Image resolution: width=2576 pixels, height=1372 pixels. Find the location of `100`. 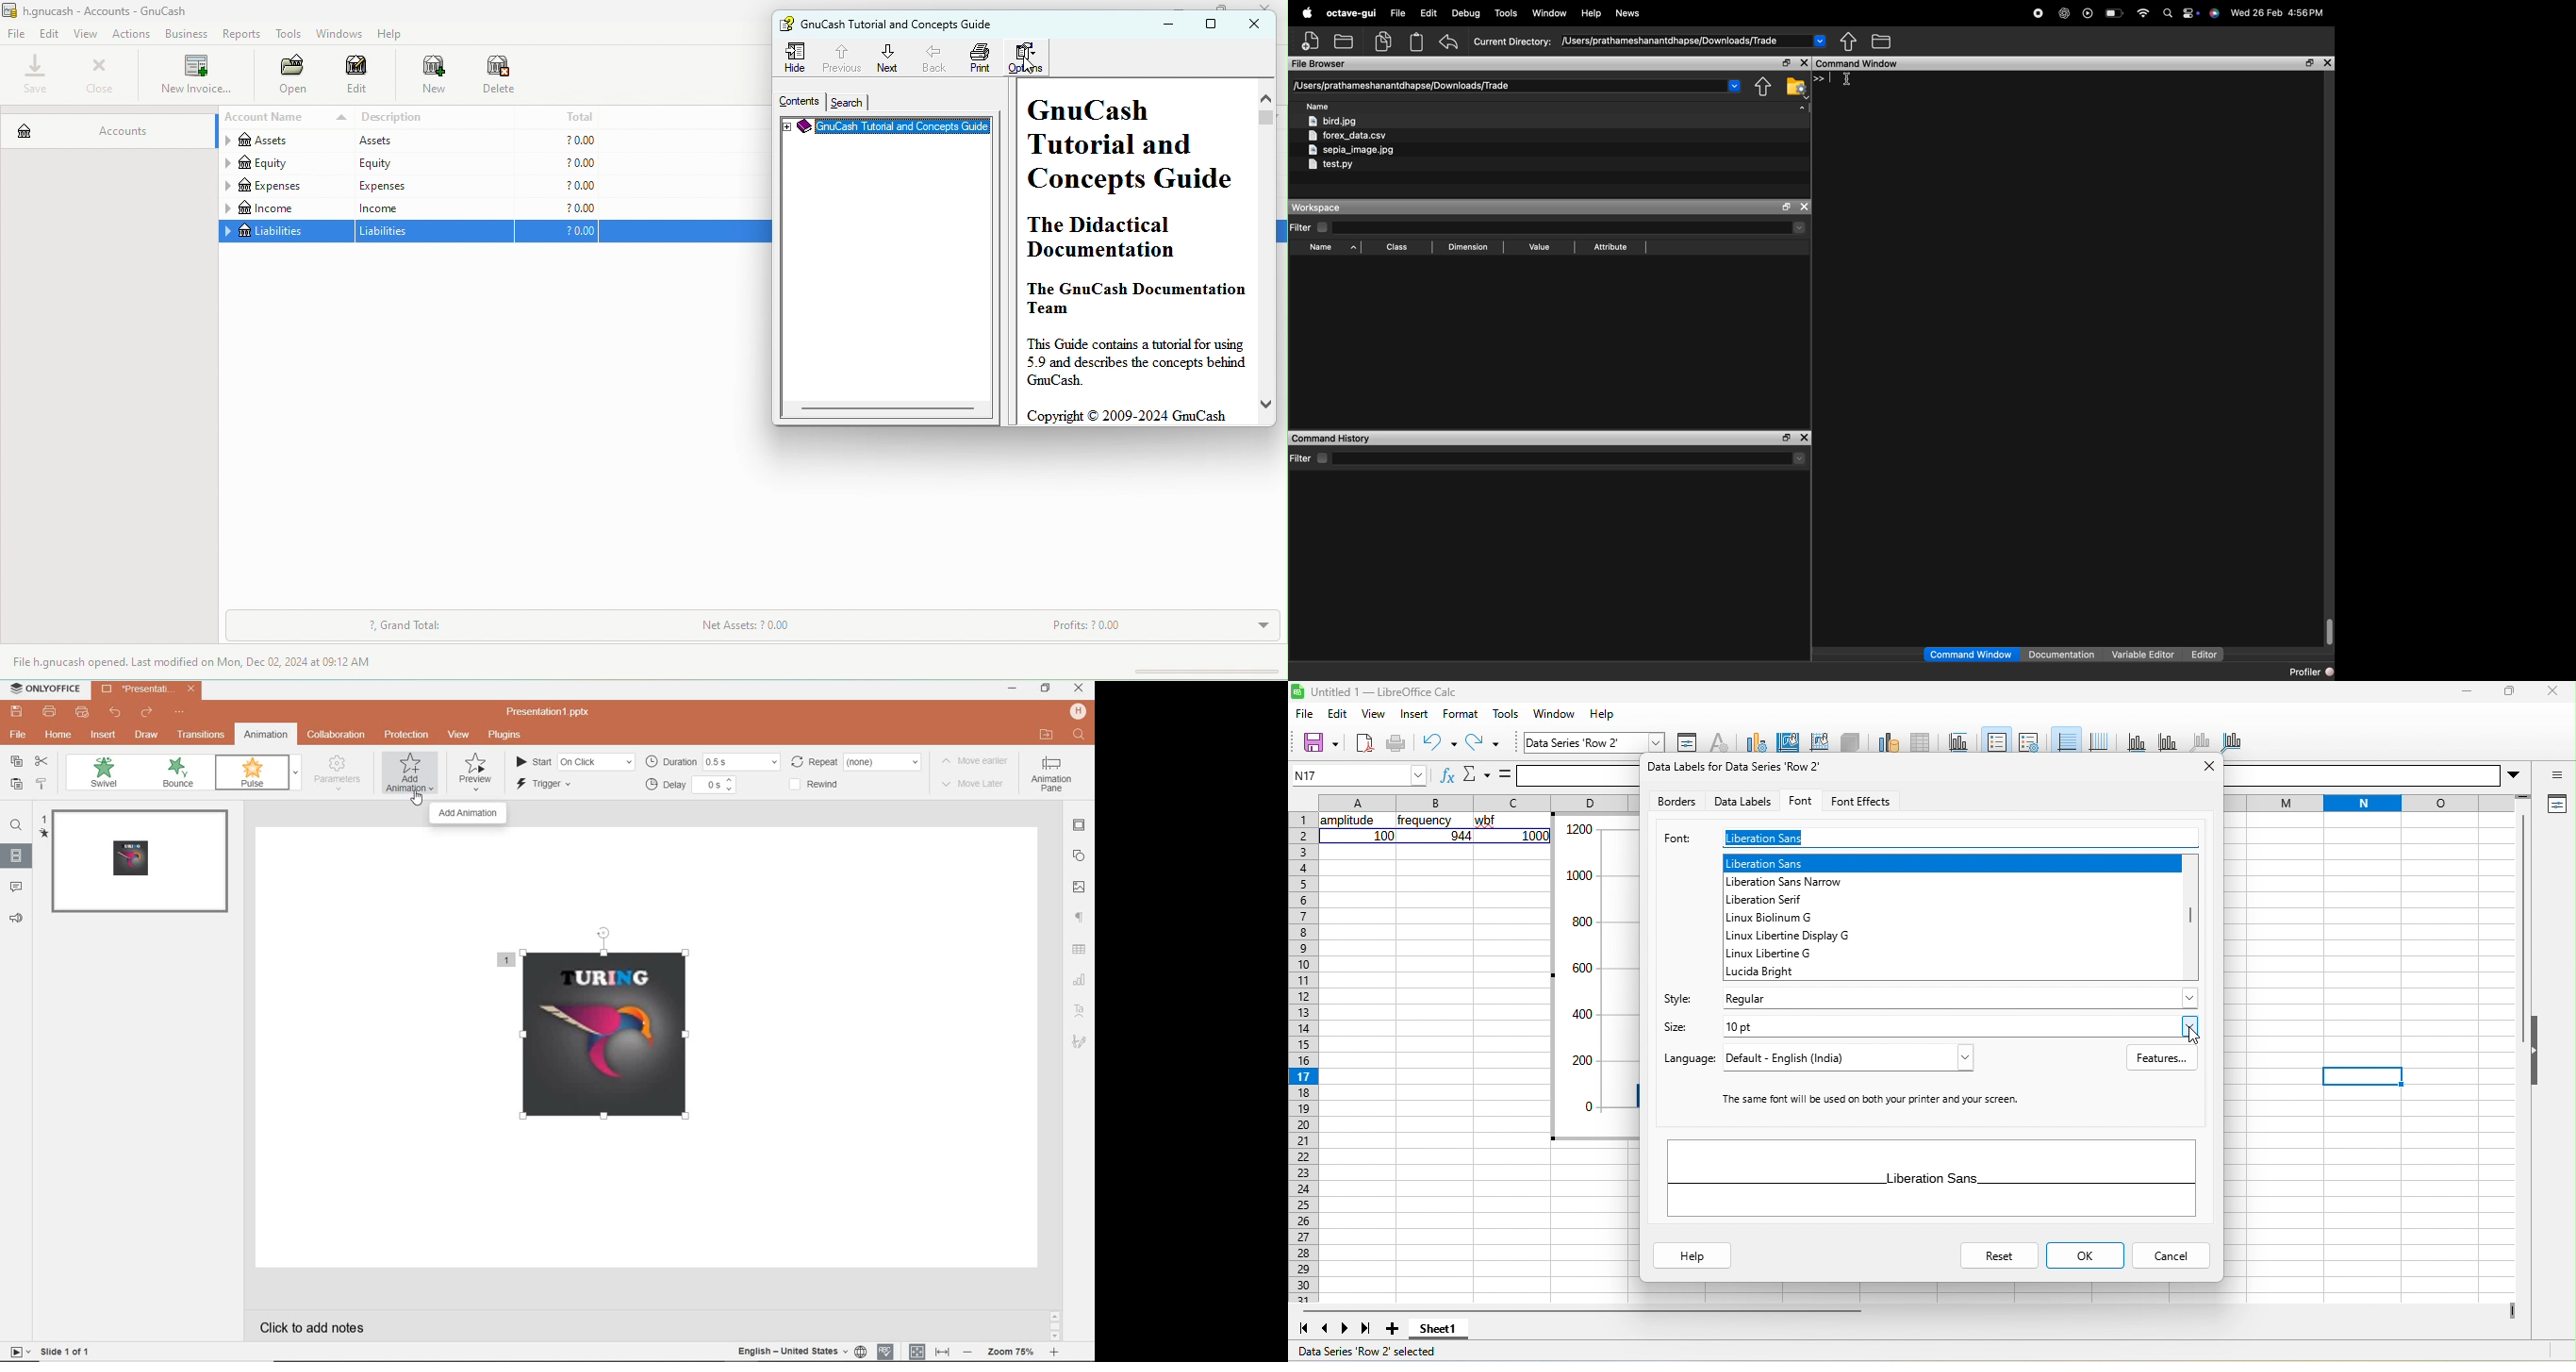

100 is located at coordinates (1384, 836).